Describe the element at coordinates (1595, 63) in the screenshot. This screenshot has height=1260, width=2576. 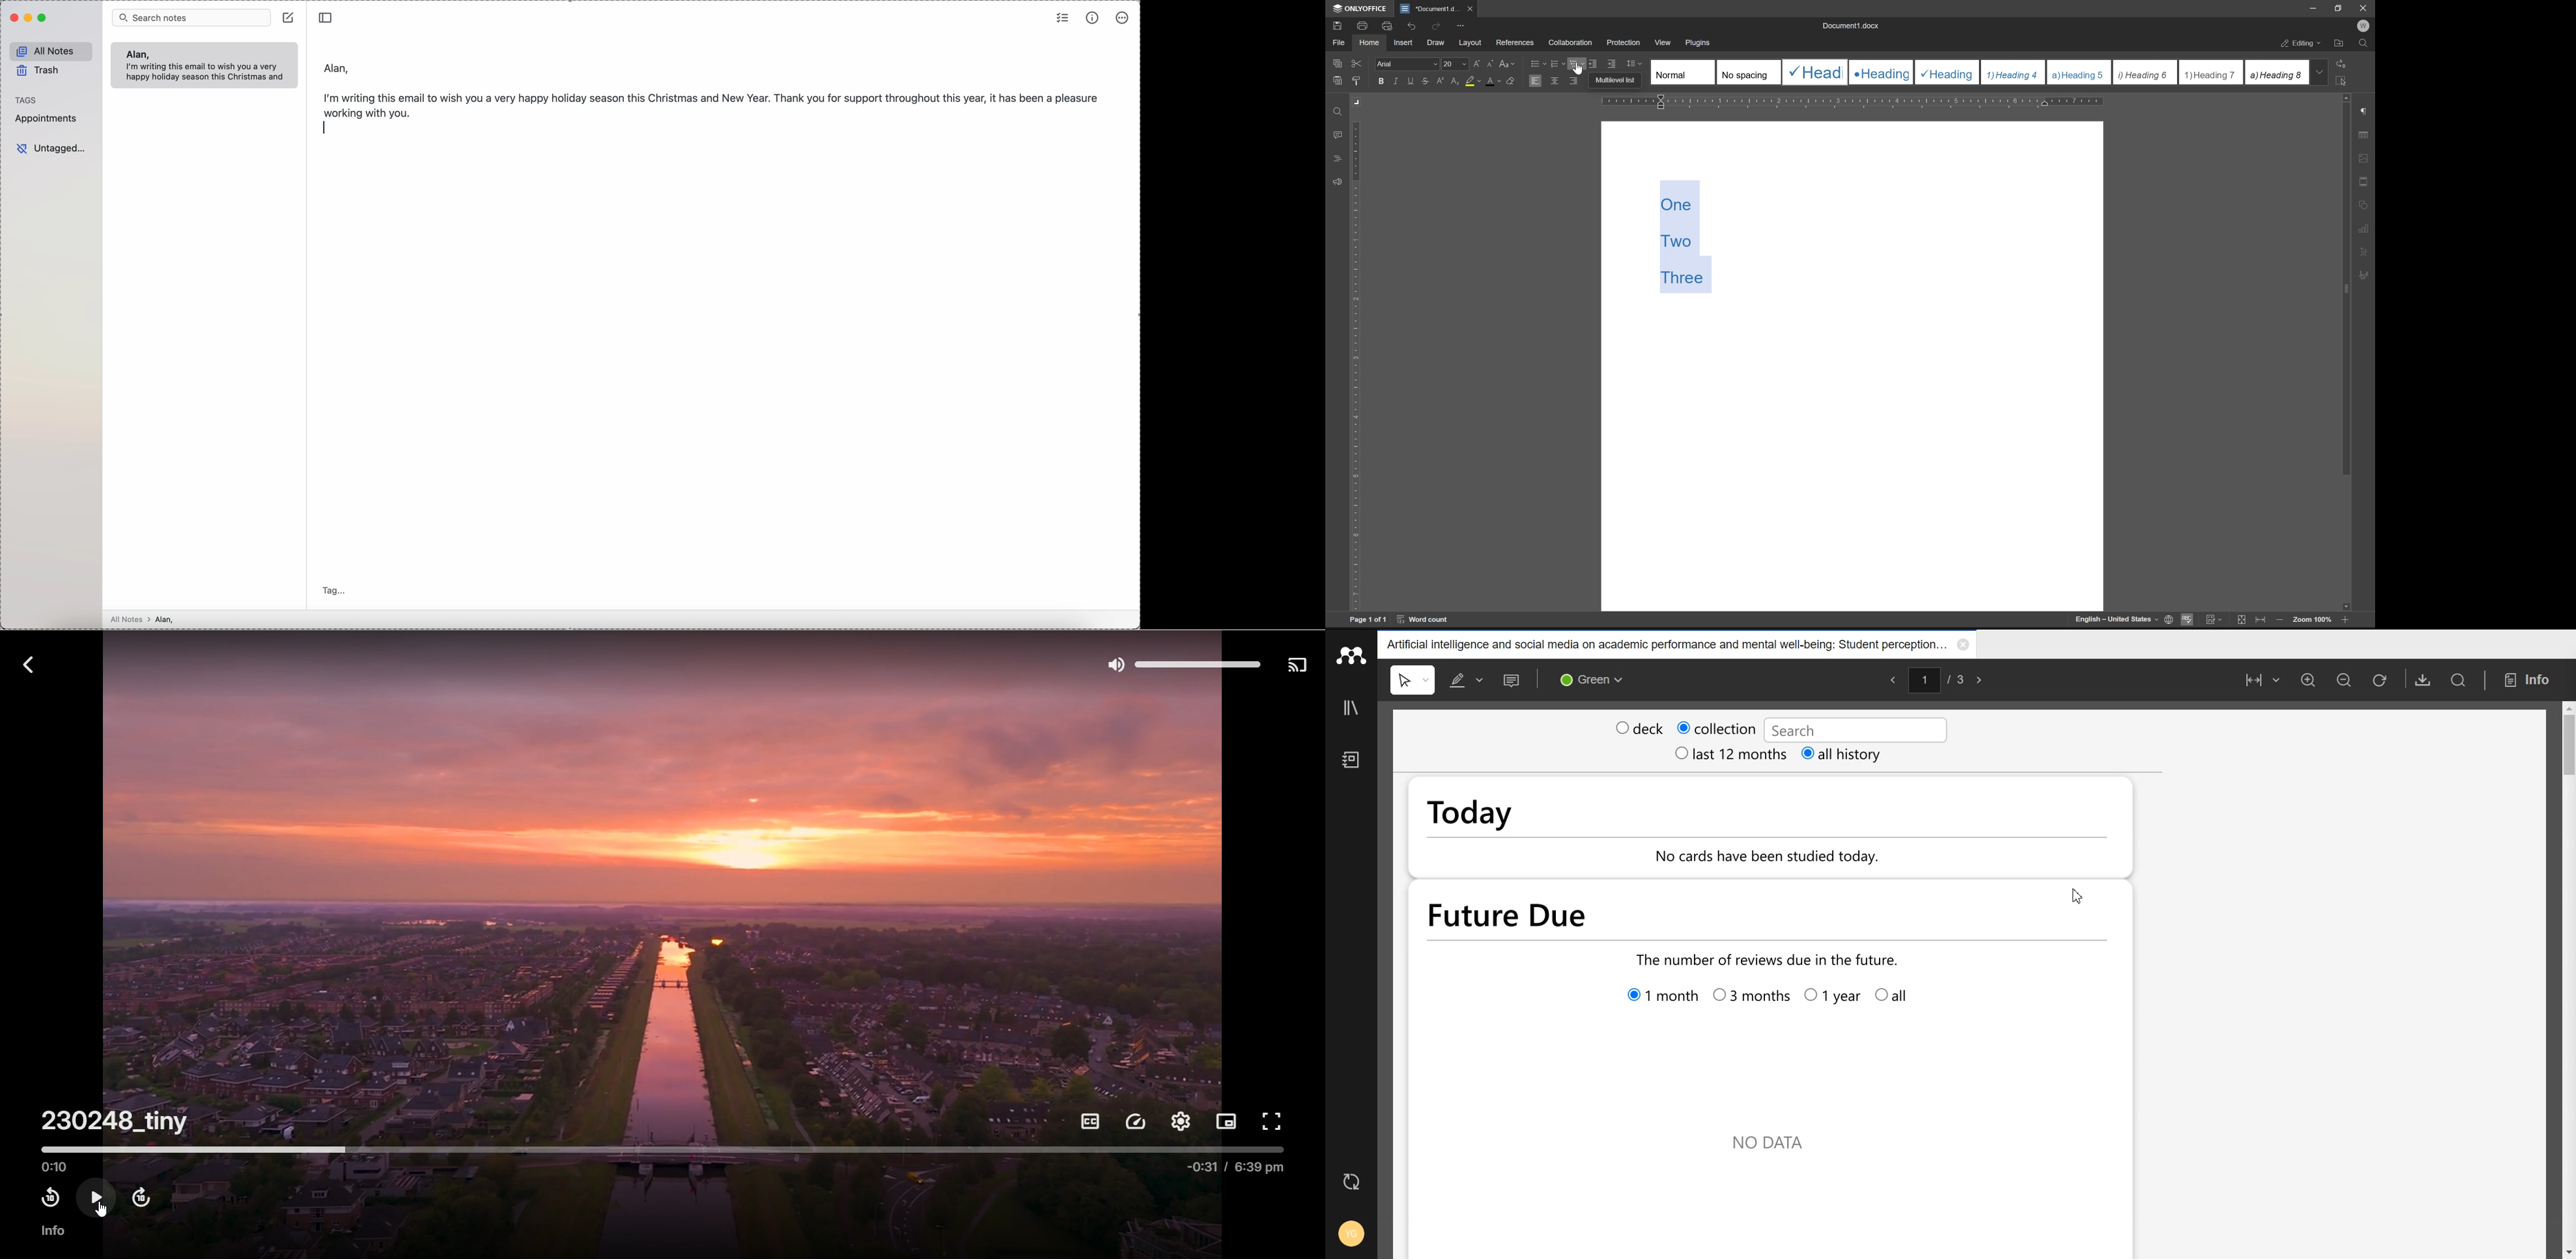
I see `decrease indent` at that location.